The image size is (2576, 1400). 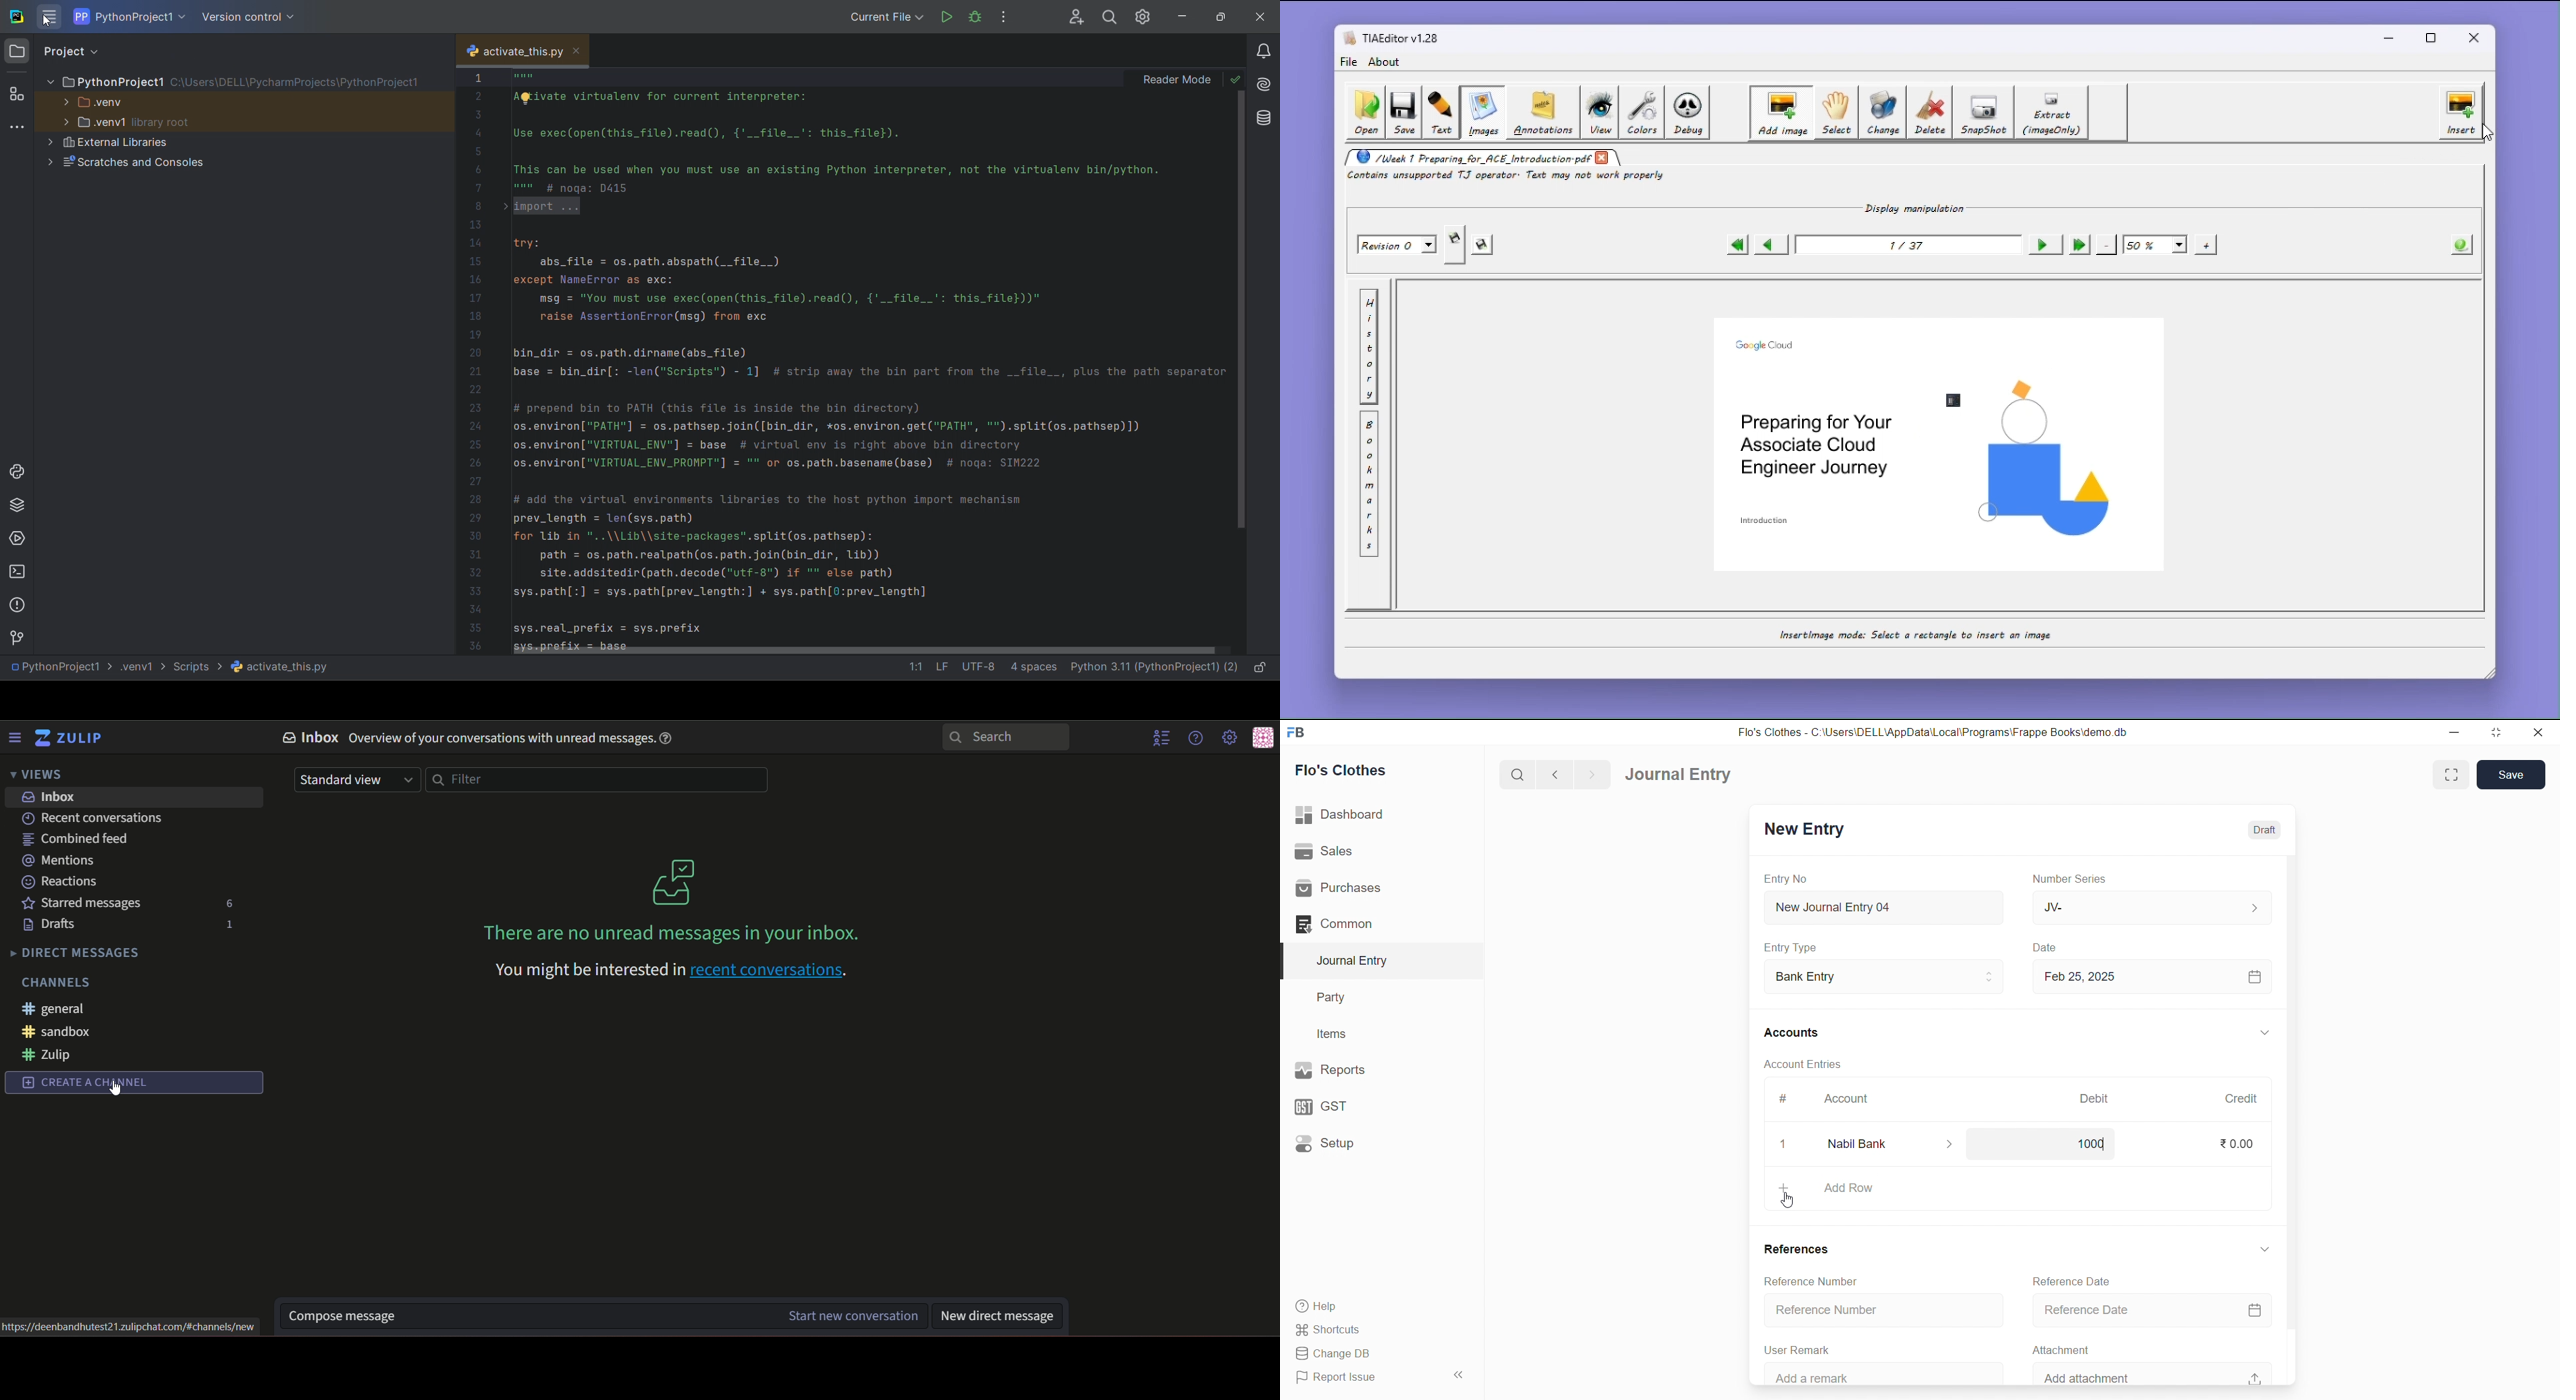 What do you see at coordinates (475, 360) in the screenshot?
I see `line no` at bounding box center [475, 360].